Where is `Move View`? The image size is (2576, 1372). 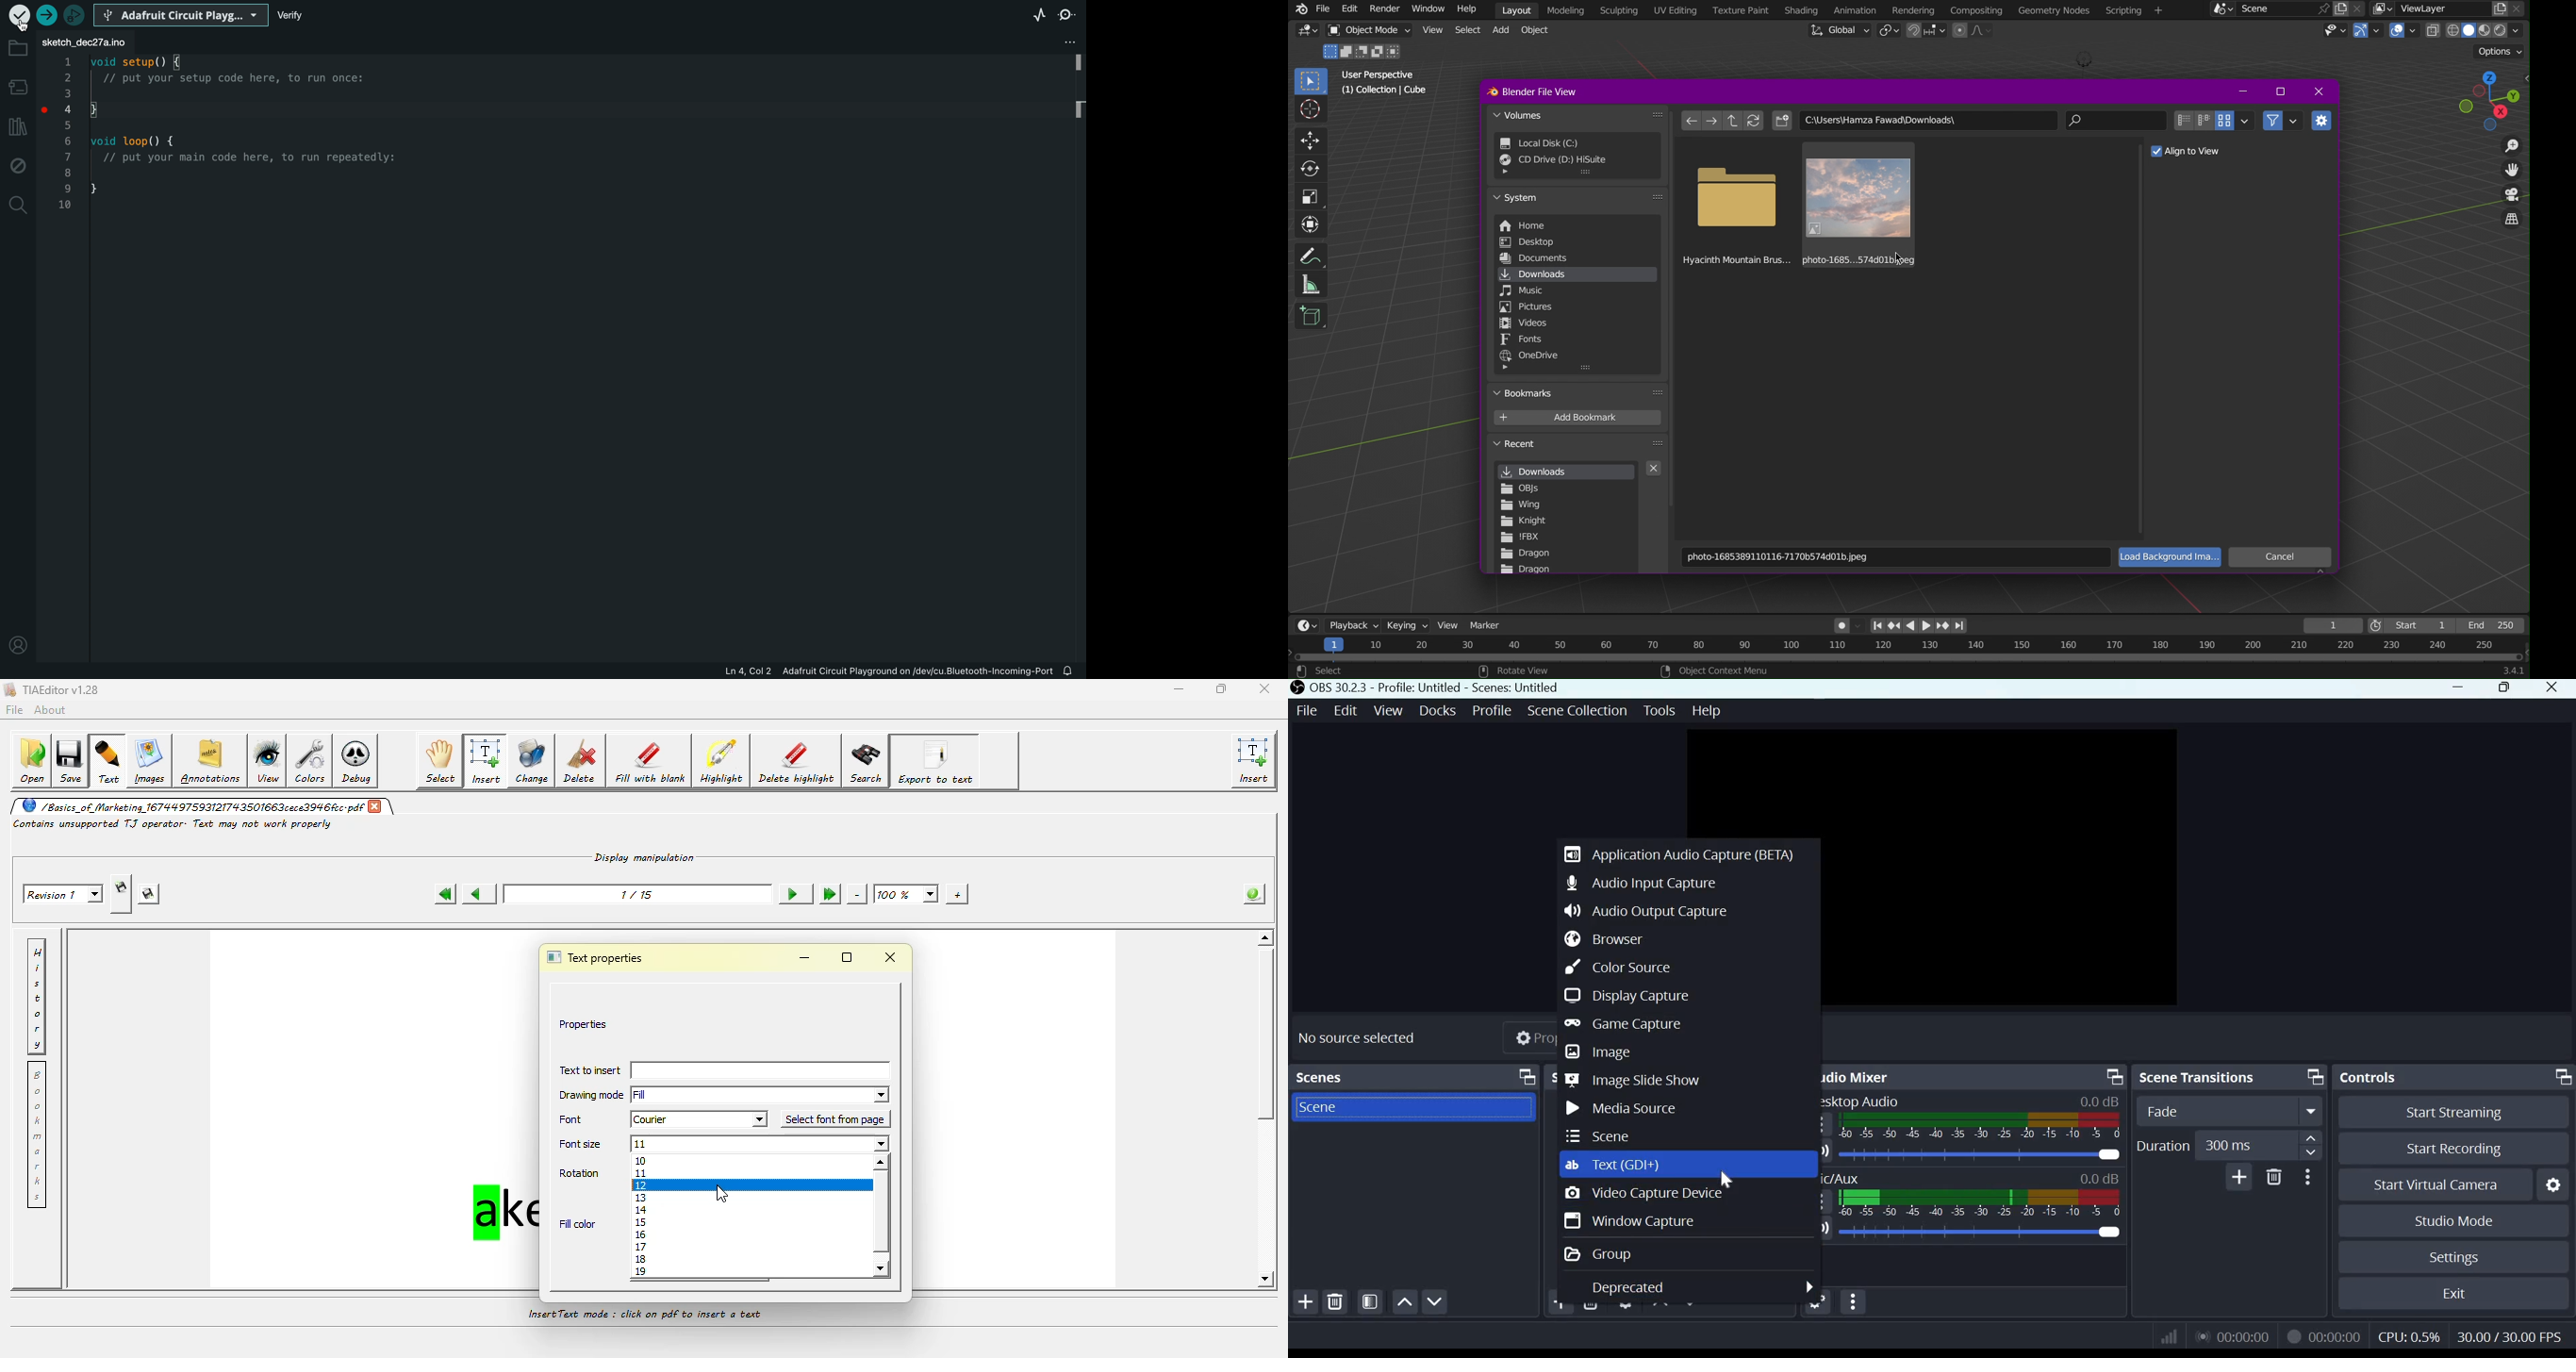 Move View is located at coordinates (2512, 172).